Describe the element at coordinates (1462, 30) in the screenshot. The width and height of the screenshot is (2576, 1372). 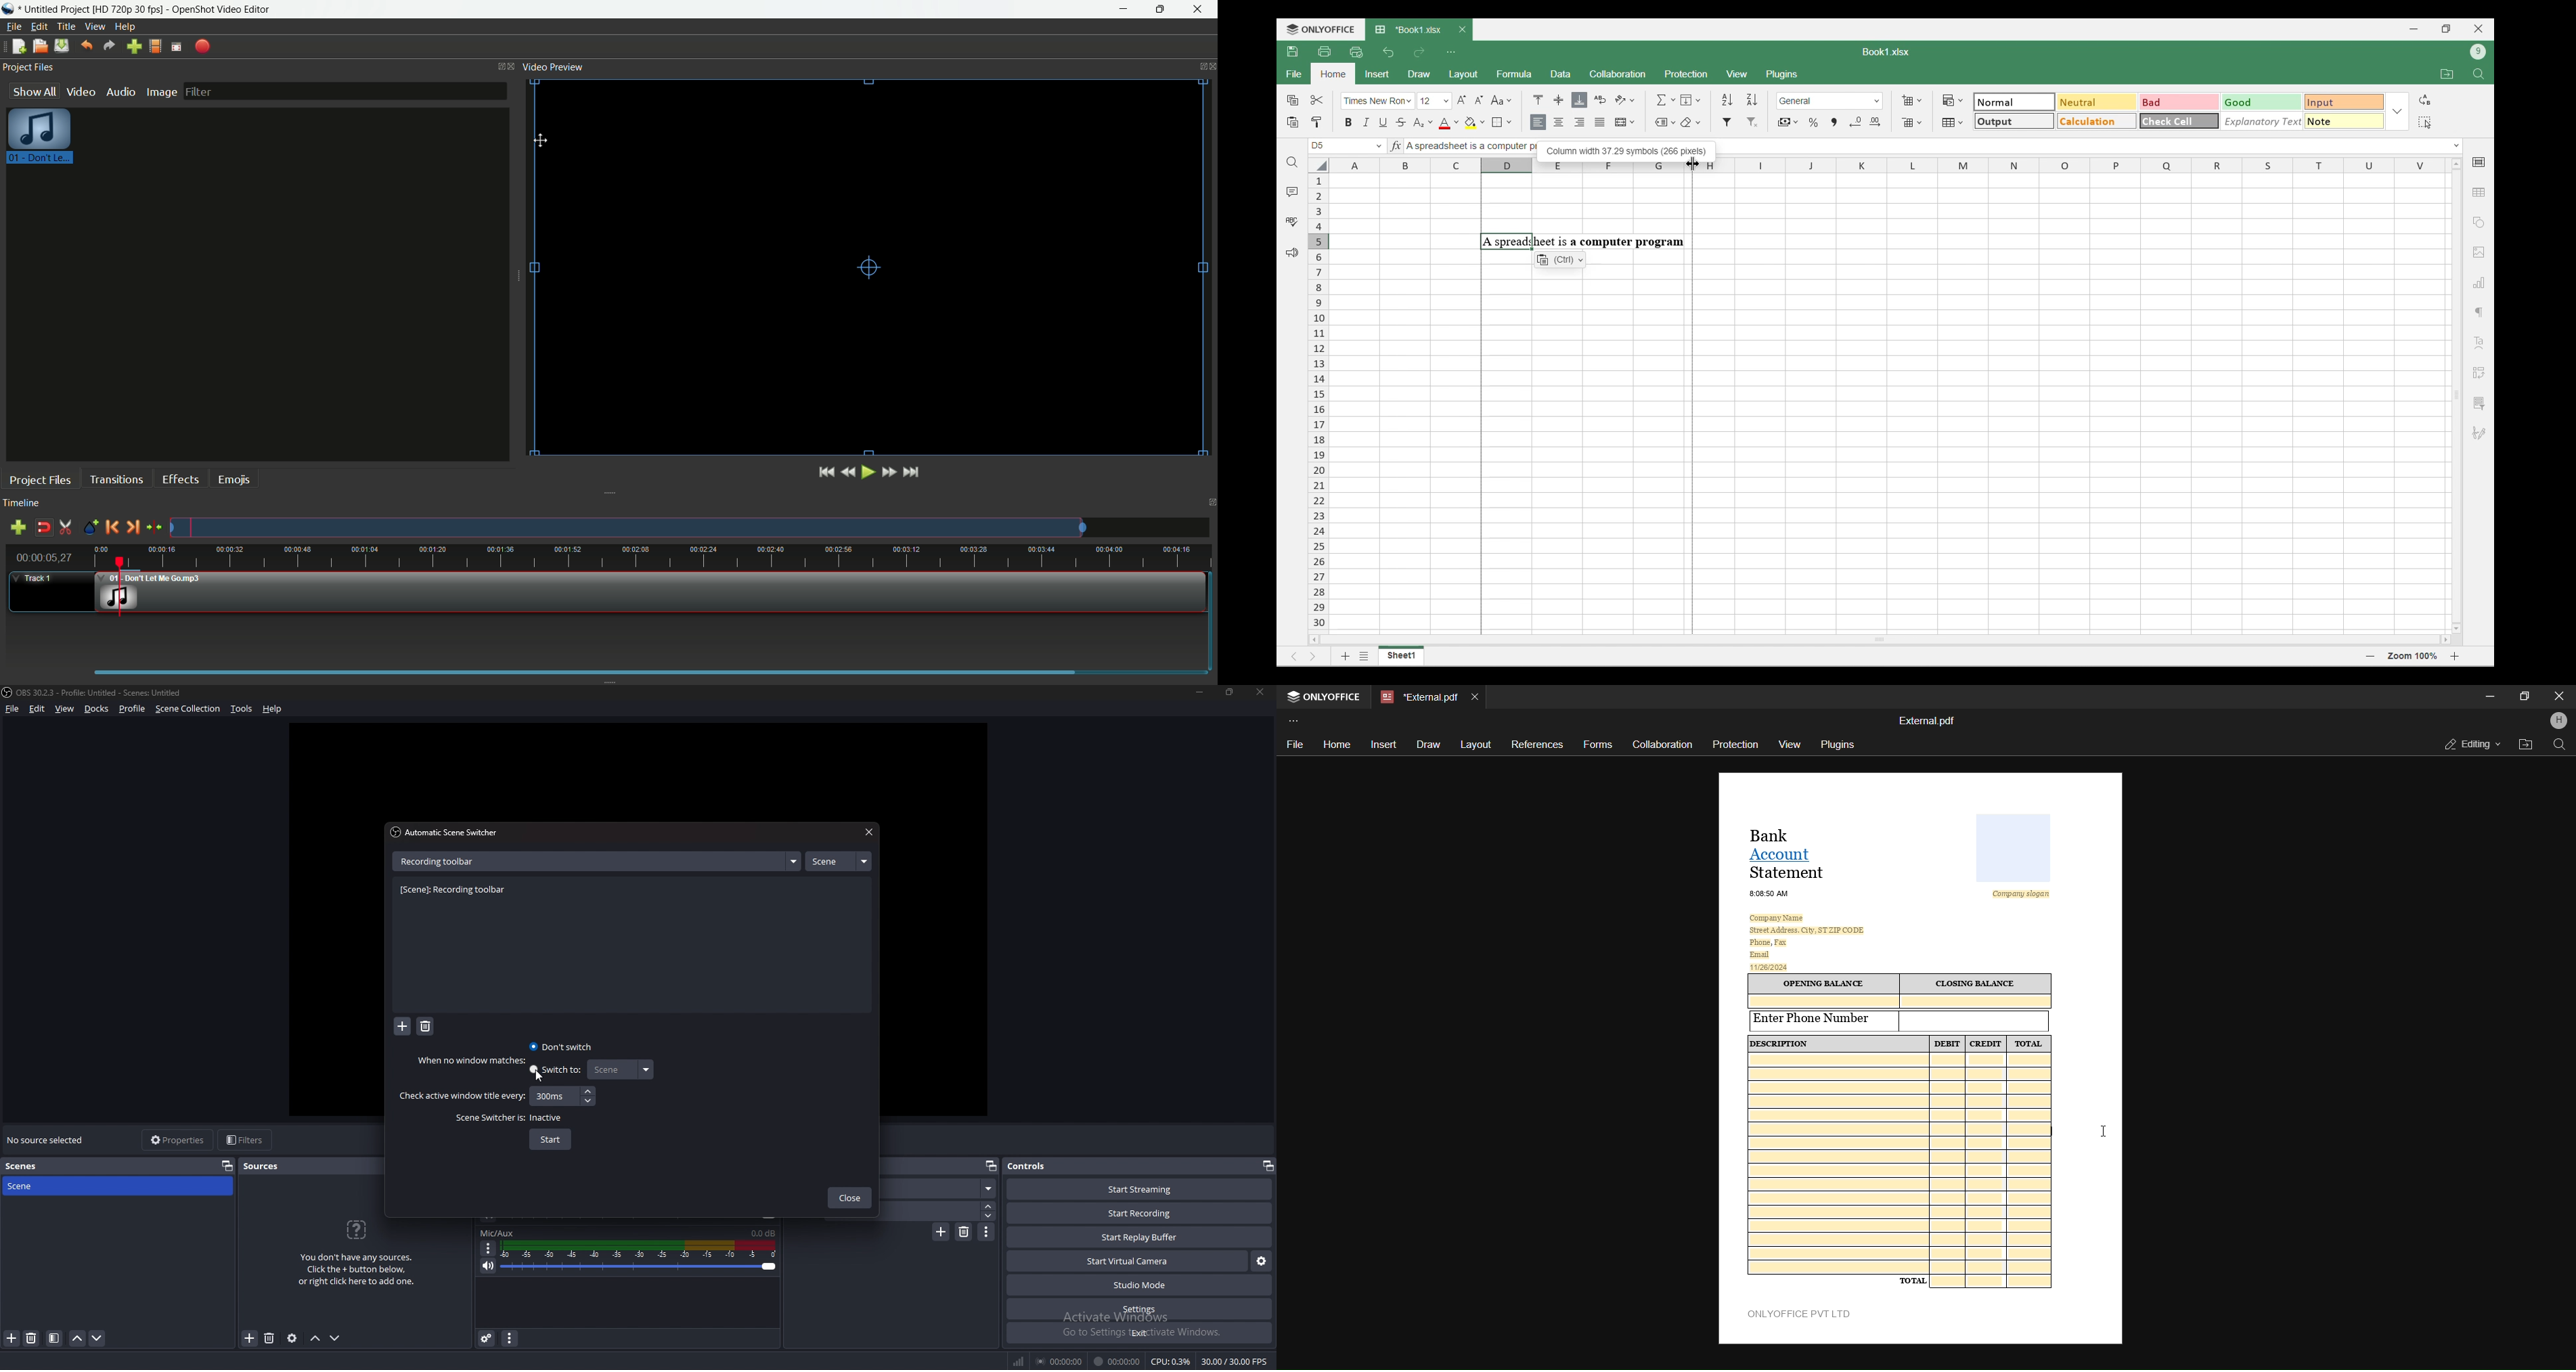
I see `Close tab` at that location.